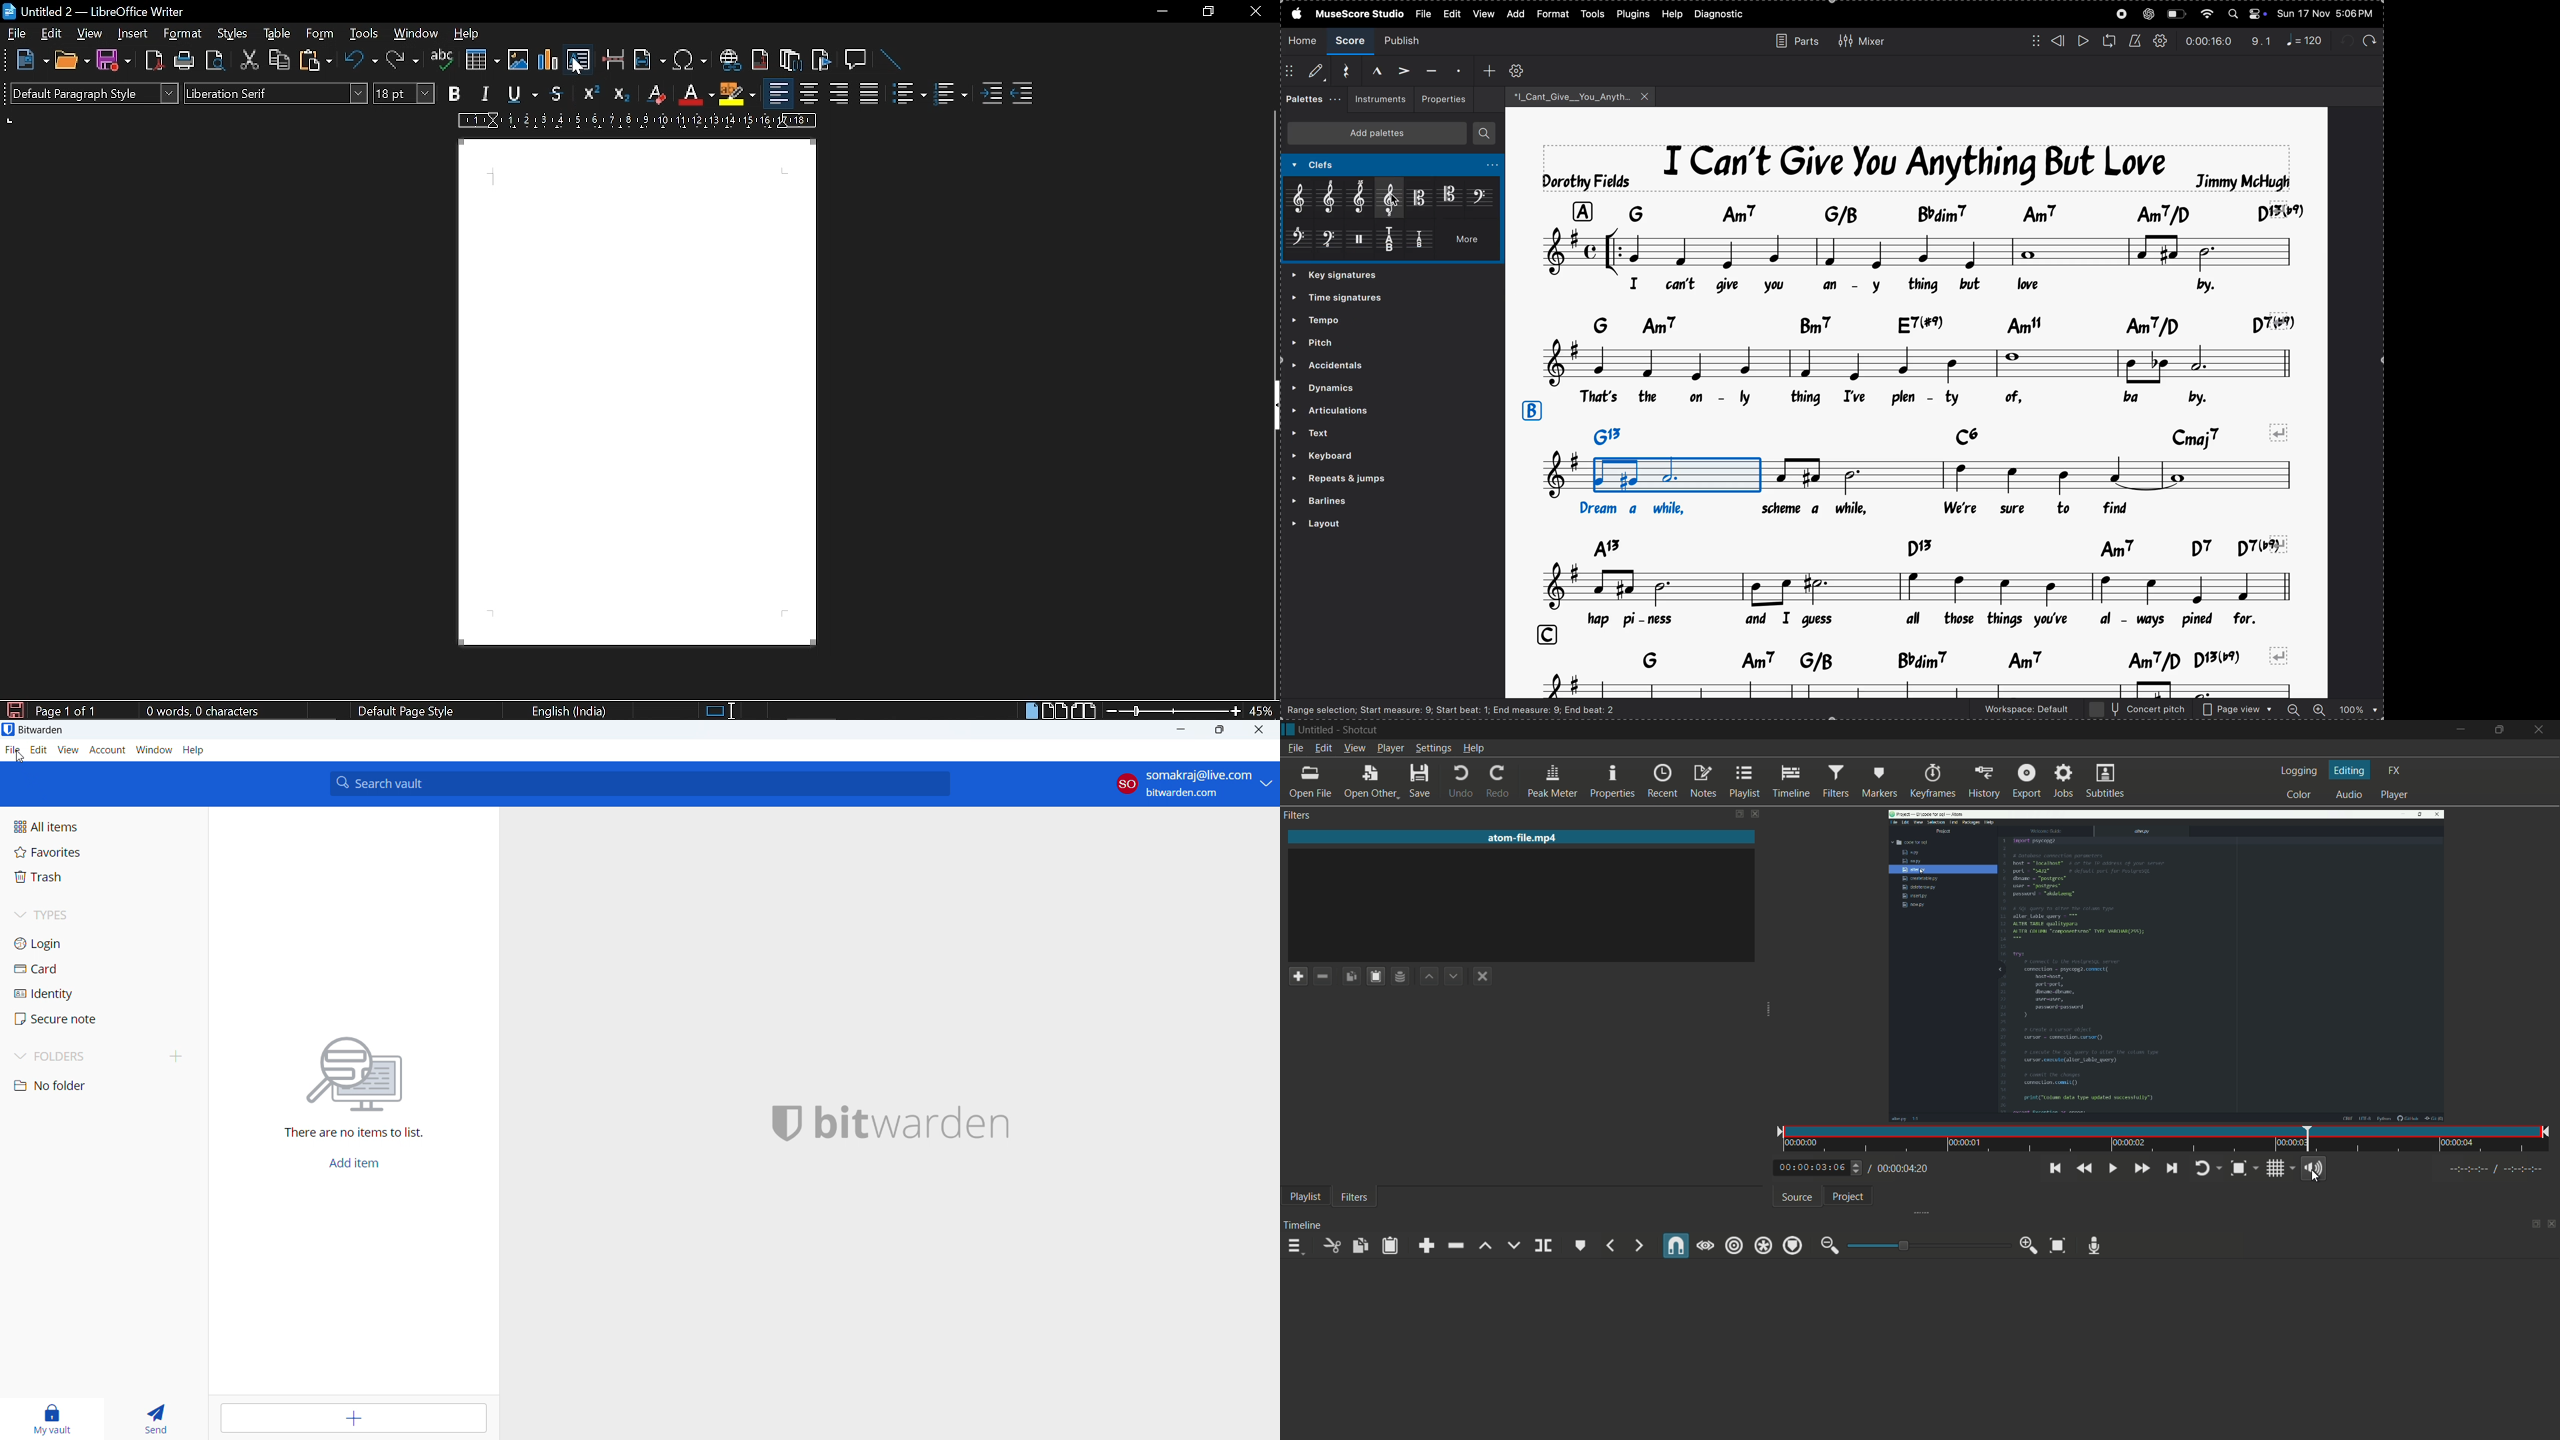 This screenshot has height=1456, width=2576. Describe the element at coordinates (2201, 1169) in the screenshot. I see `toggle player looping` at that location.